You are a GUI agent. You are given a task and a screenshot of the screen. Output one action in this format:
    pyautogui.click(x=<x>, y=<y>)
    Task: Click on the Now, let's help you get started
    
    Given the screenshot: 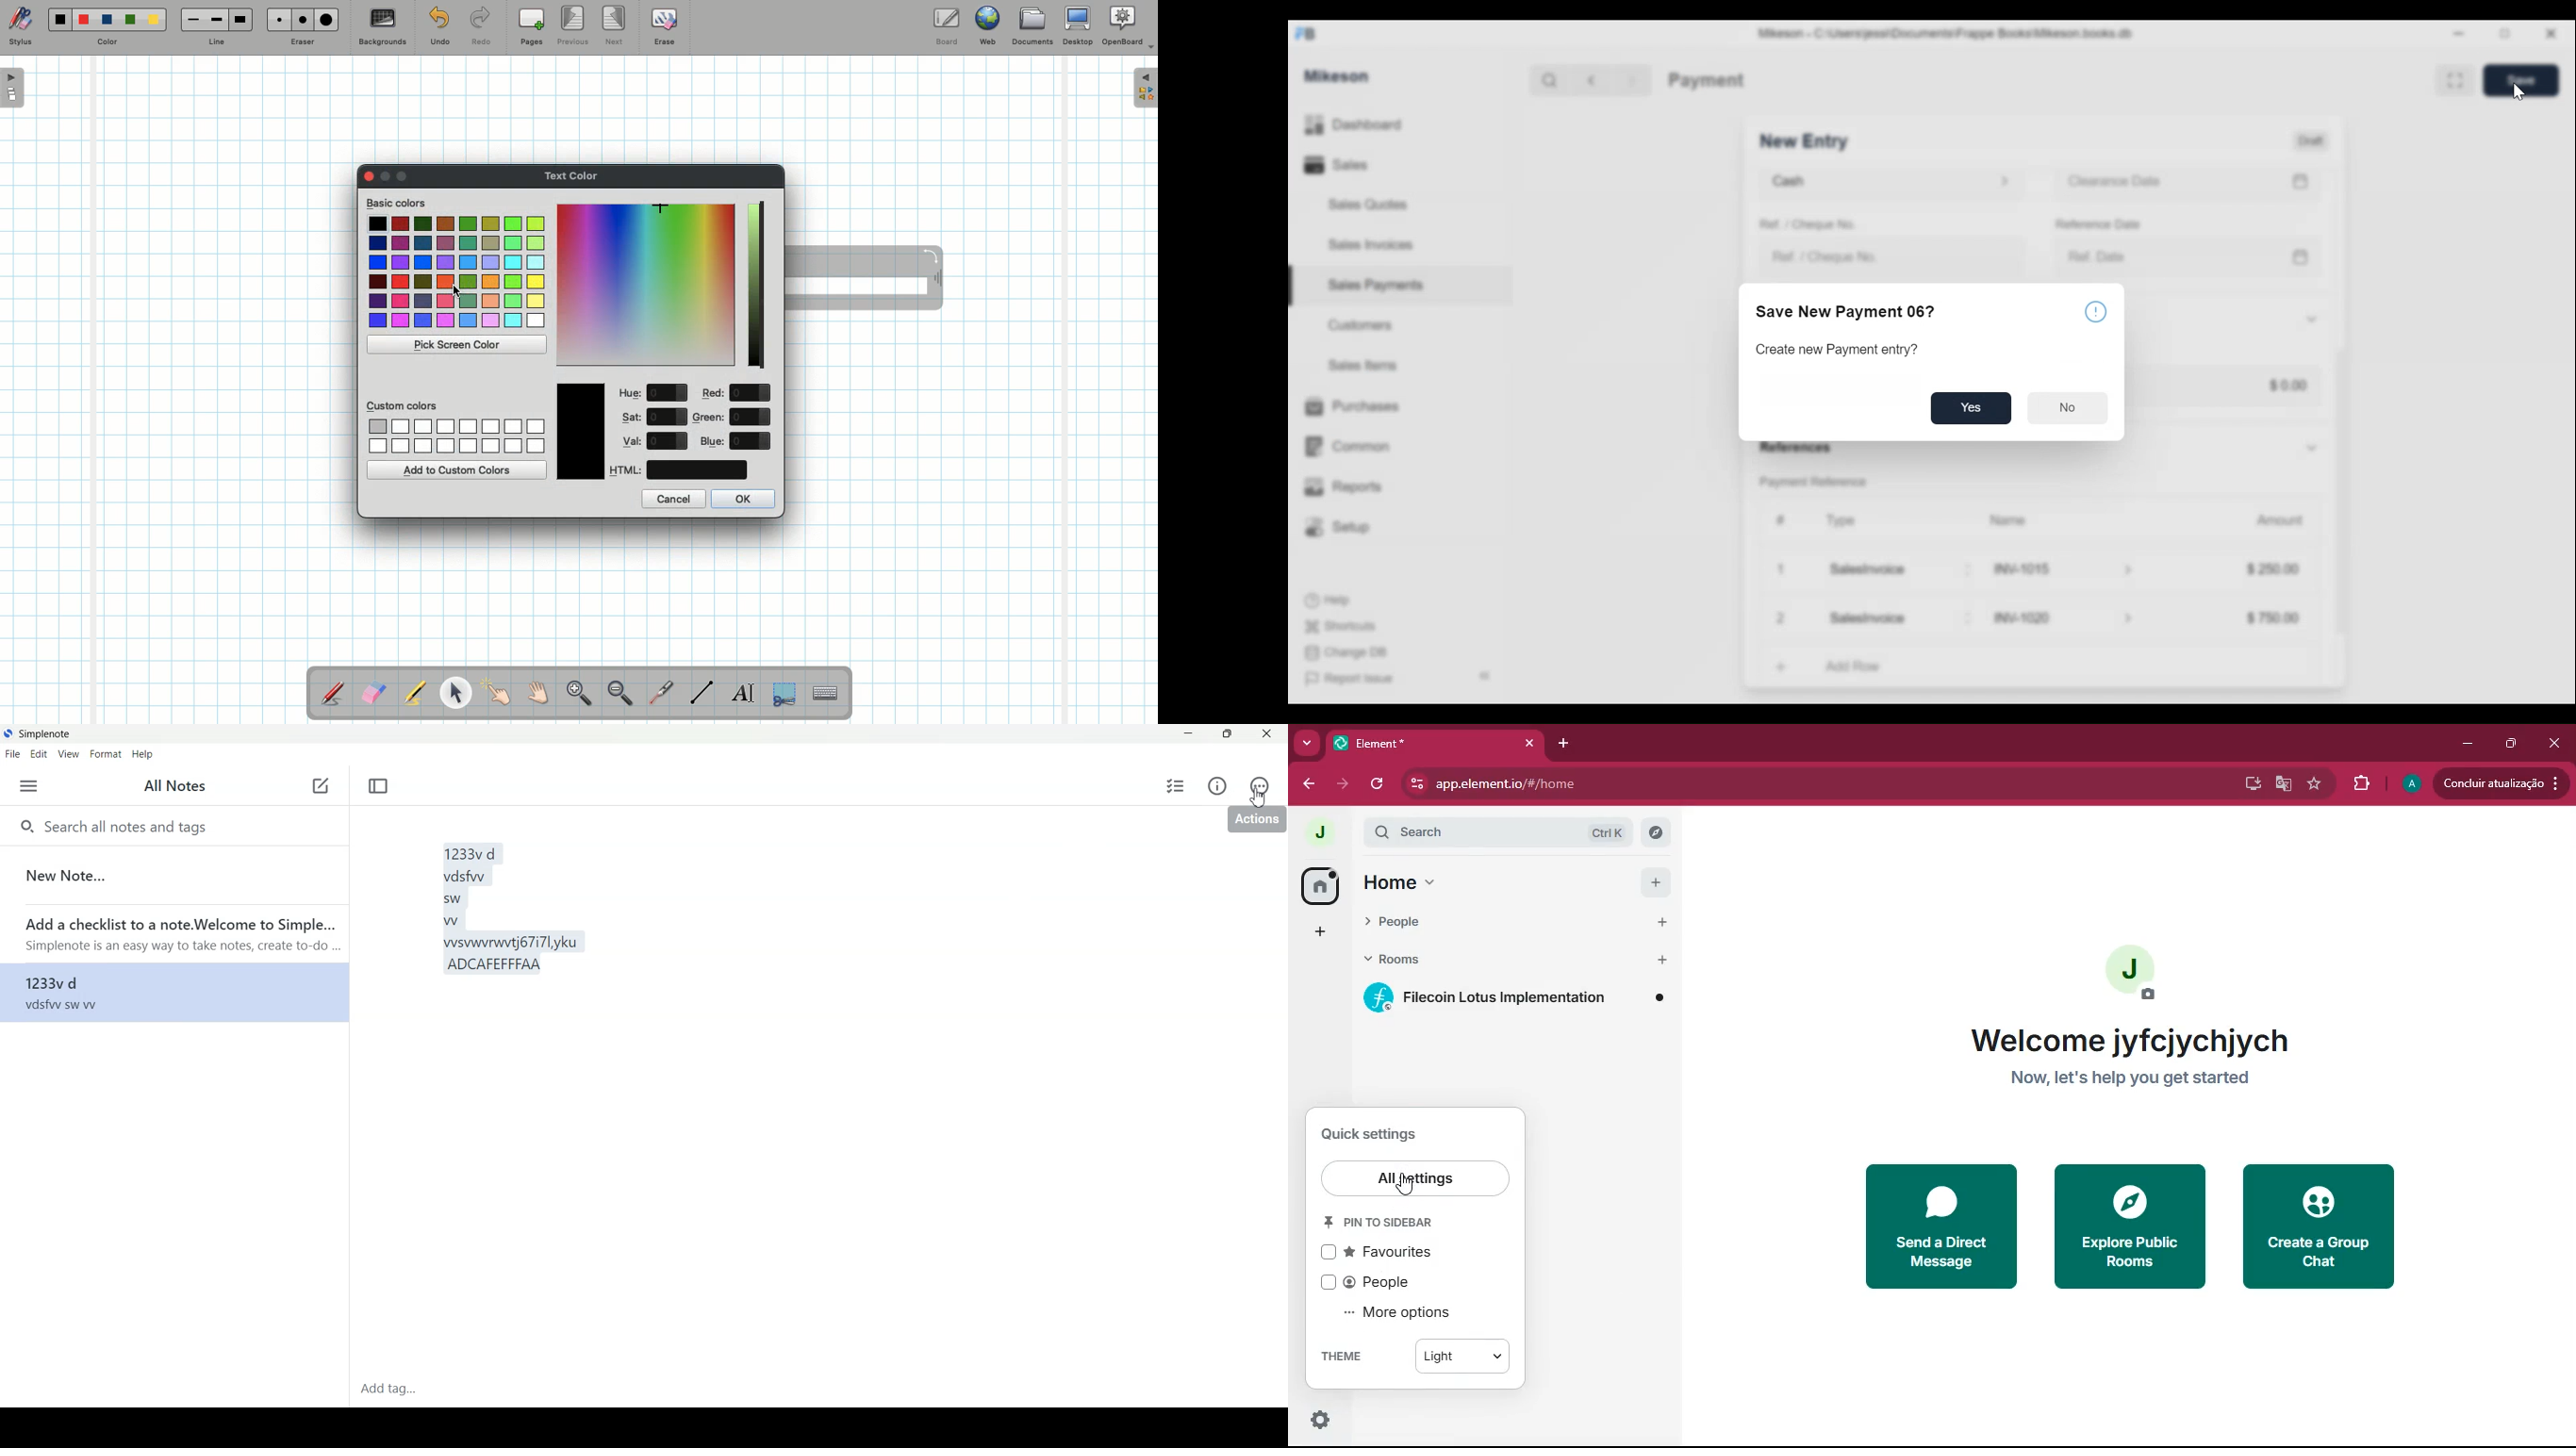 What is the action you would take?
    pyautogui.click(x=2129, y=1081)
    